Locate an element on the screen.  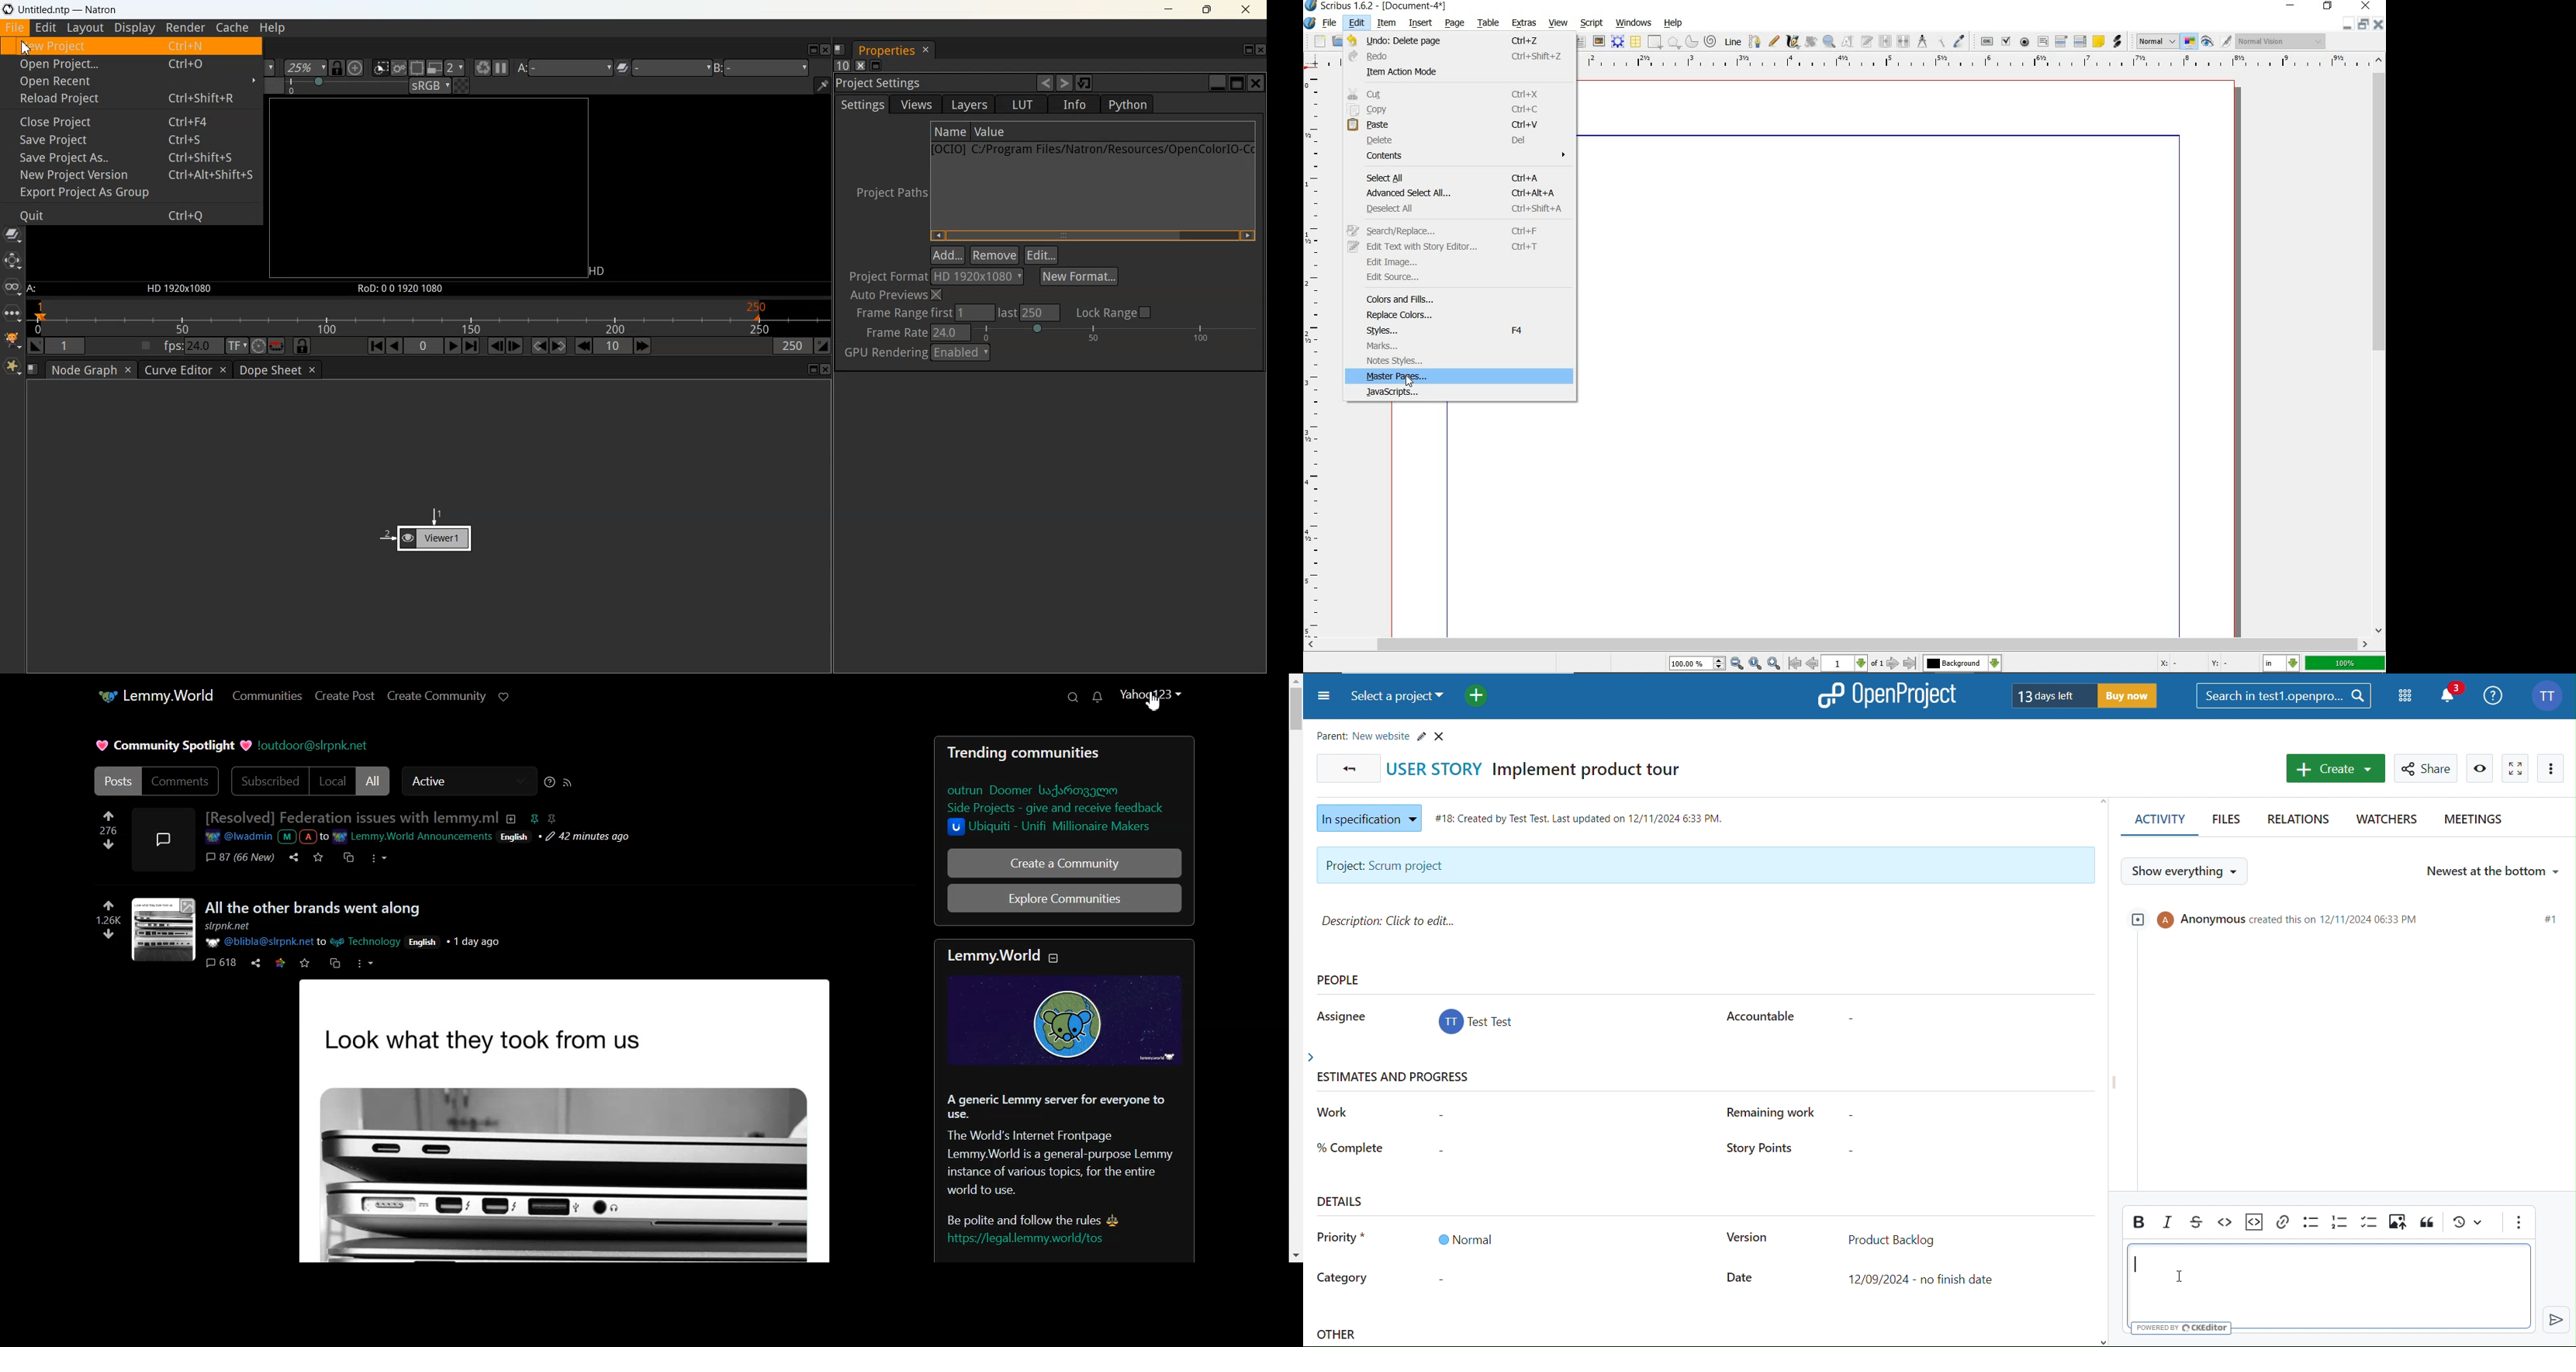
Look what they took from us meme is located at coordinates (569, 1120).